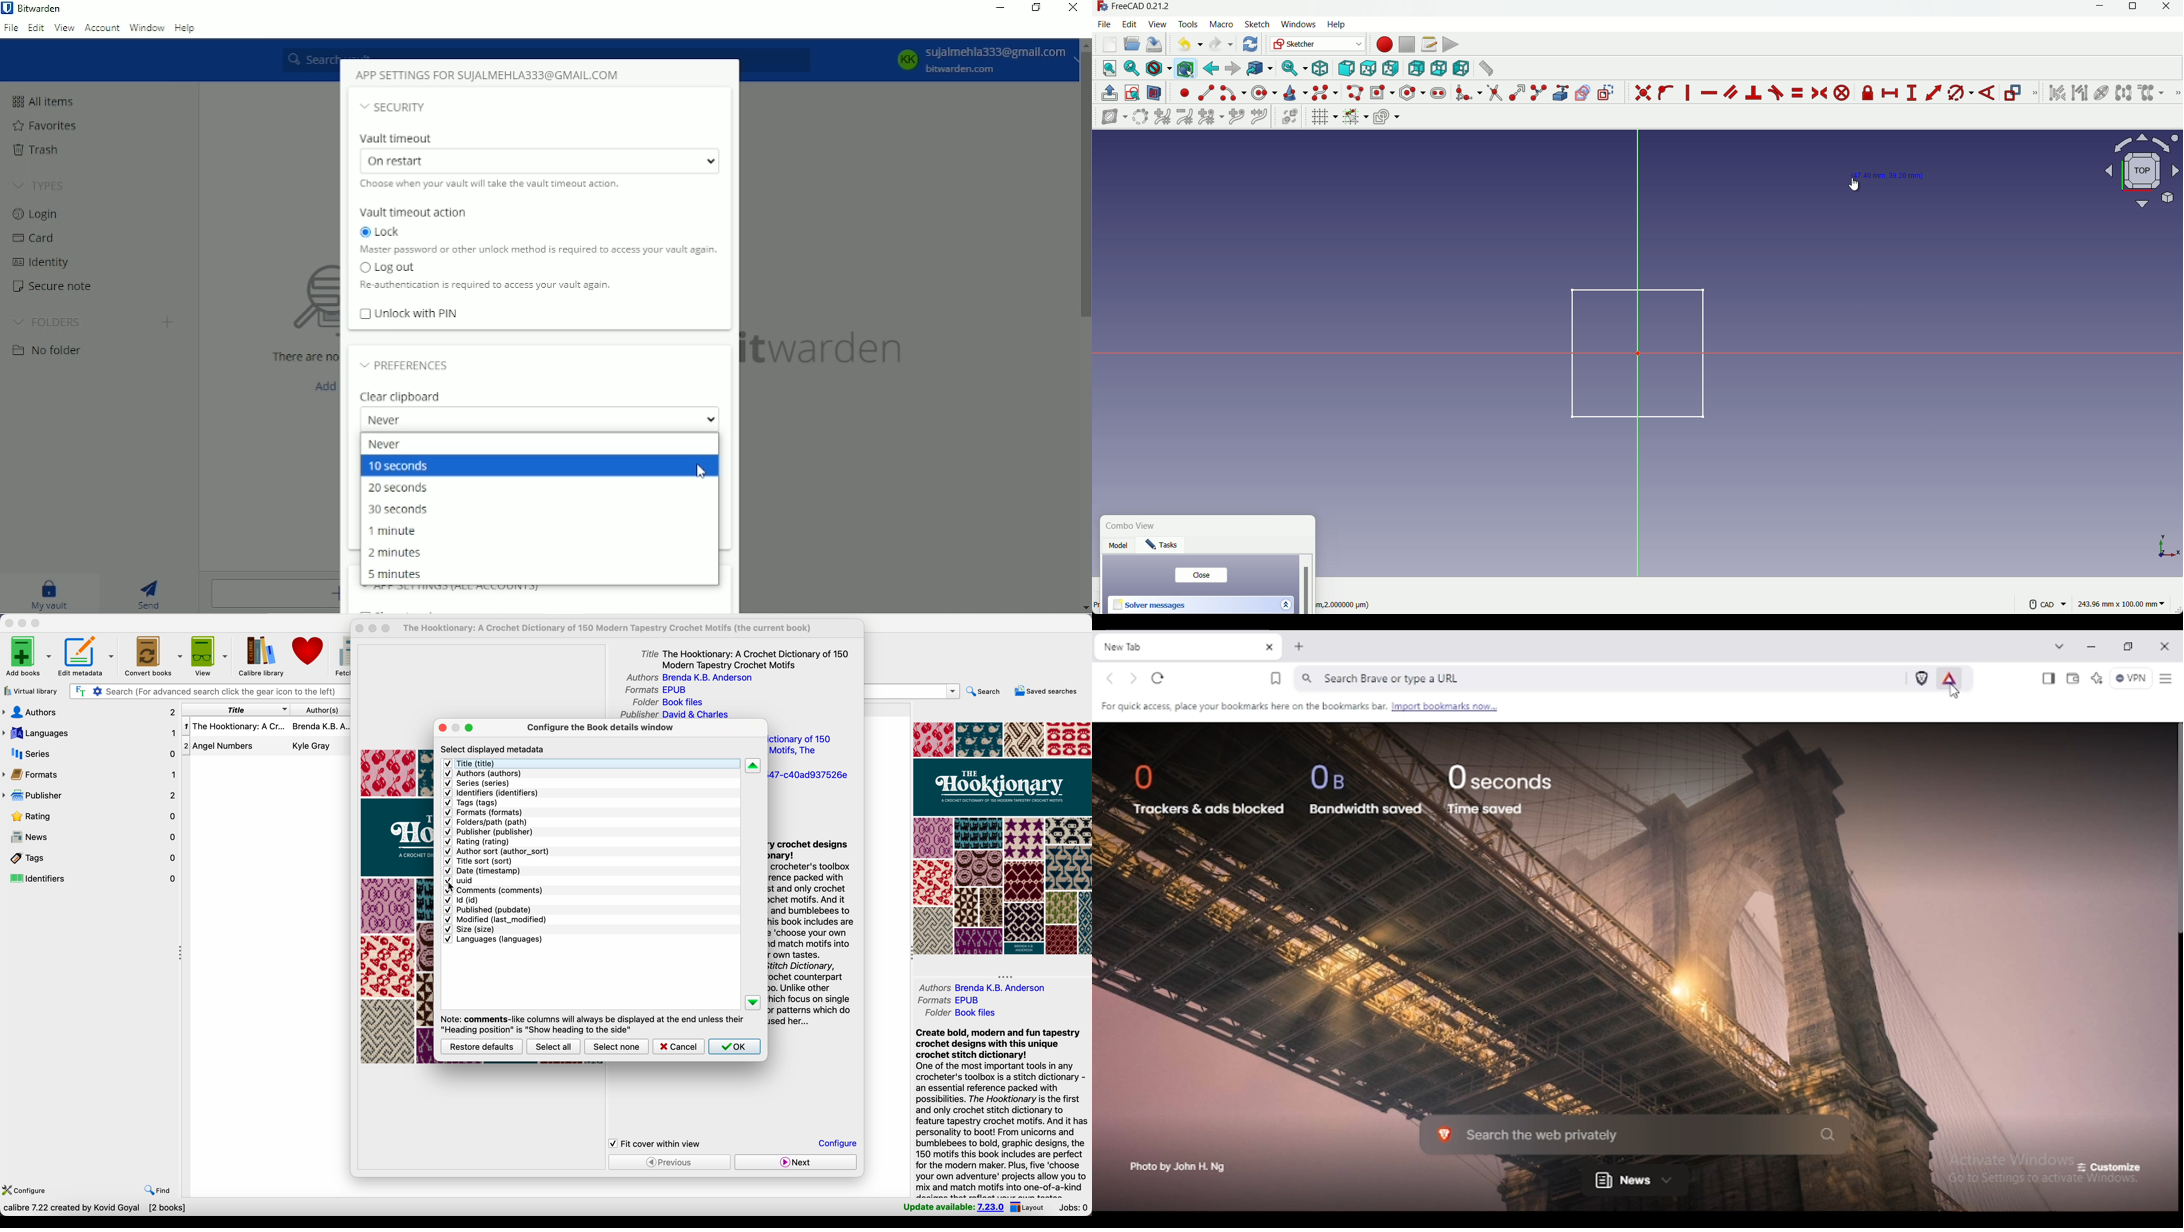  Describe the element at coordinates (91, 796) in the screenshot. I see `publisher` at that location.